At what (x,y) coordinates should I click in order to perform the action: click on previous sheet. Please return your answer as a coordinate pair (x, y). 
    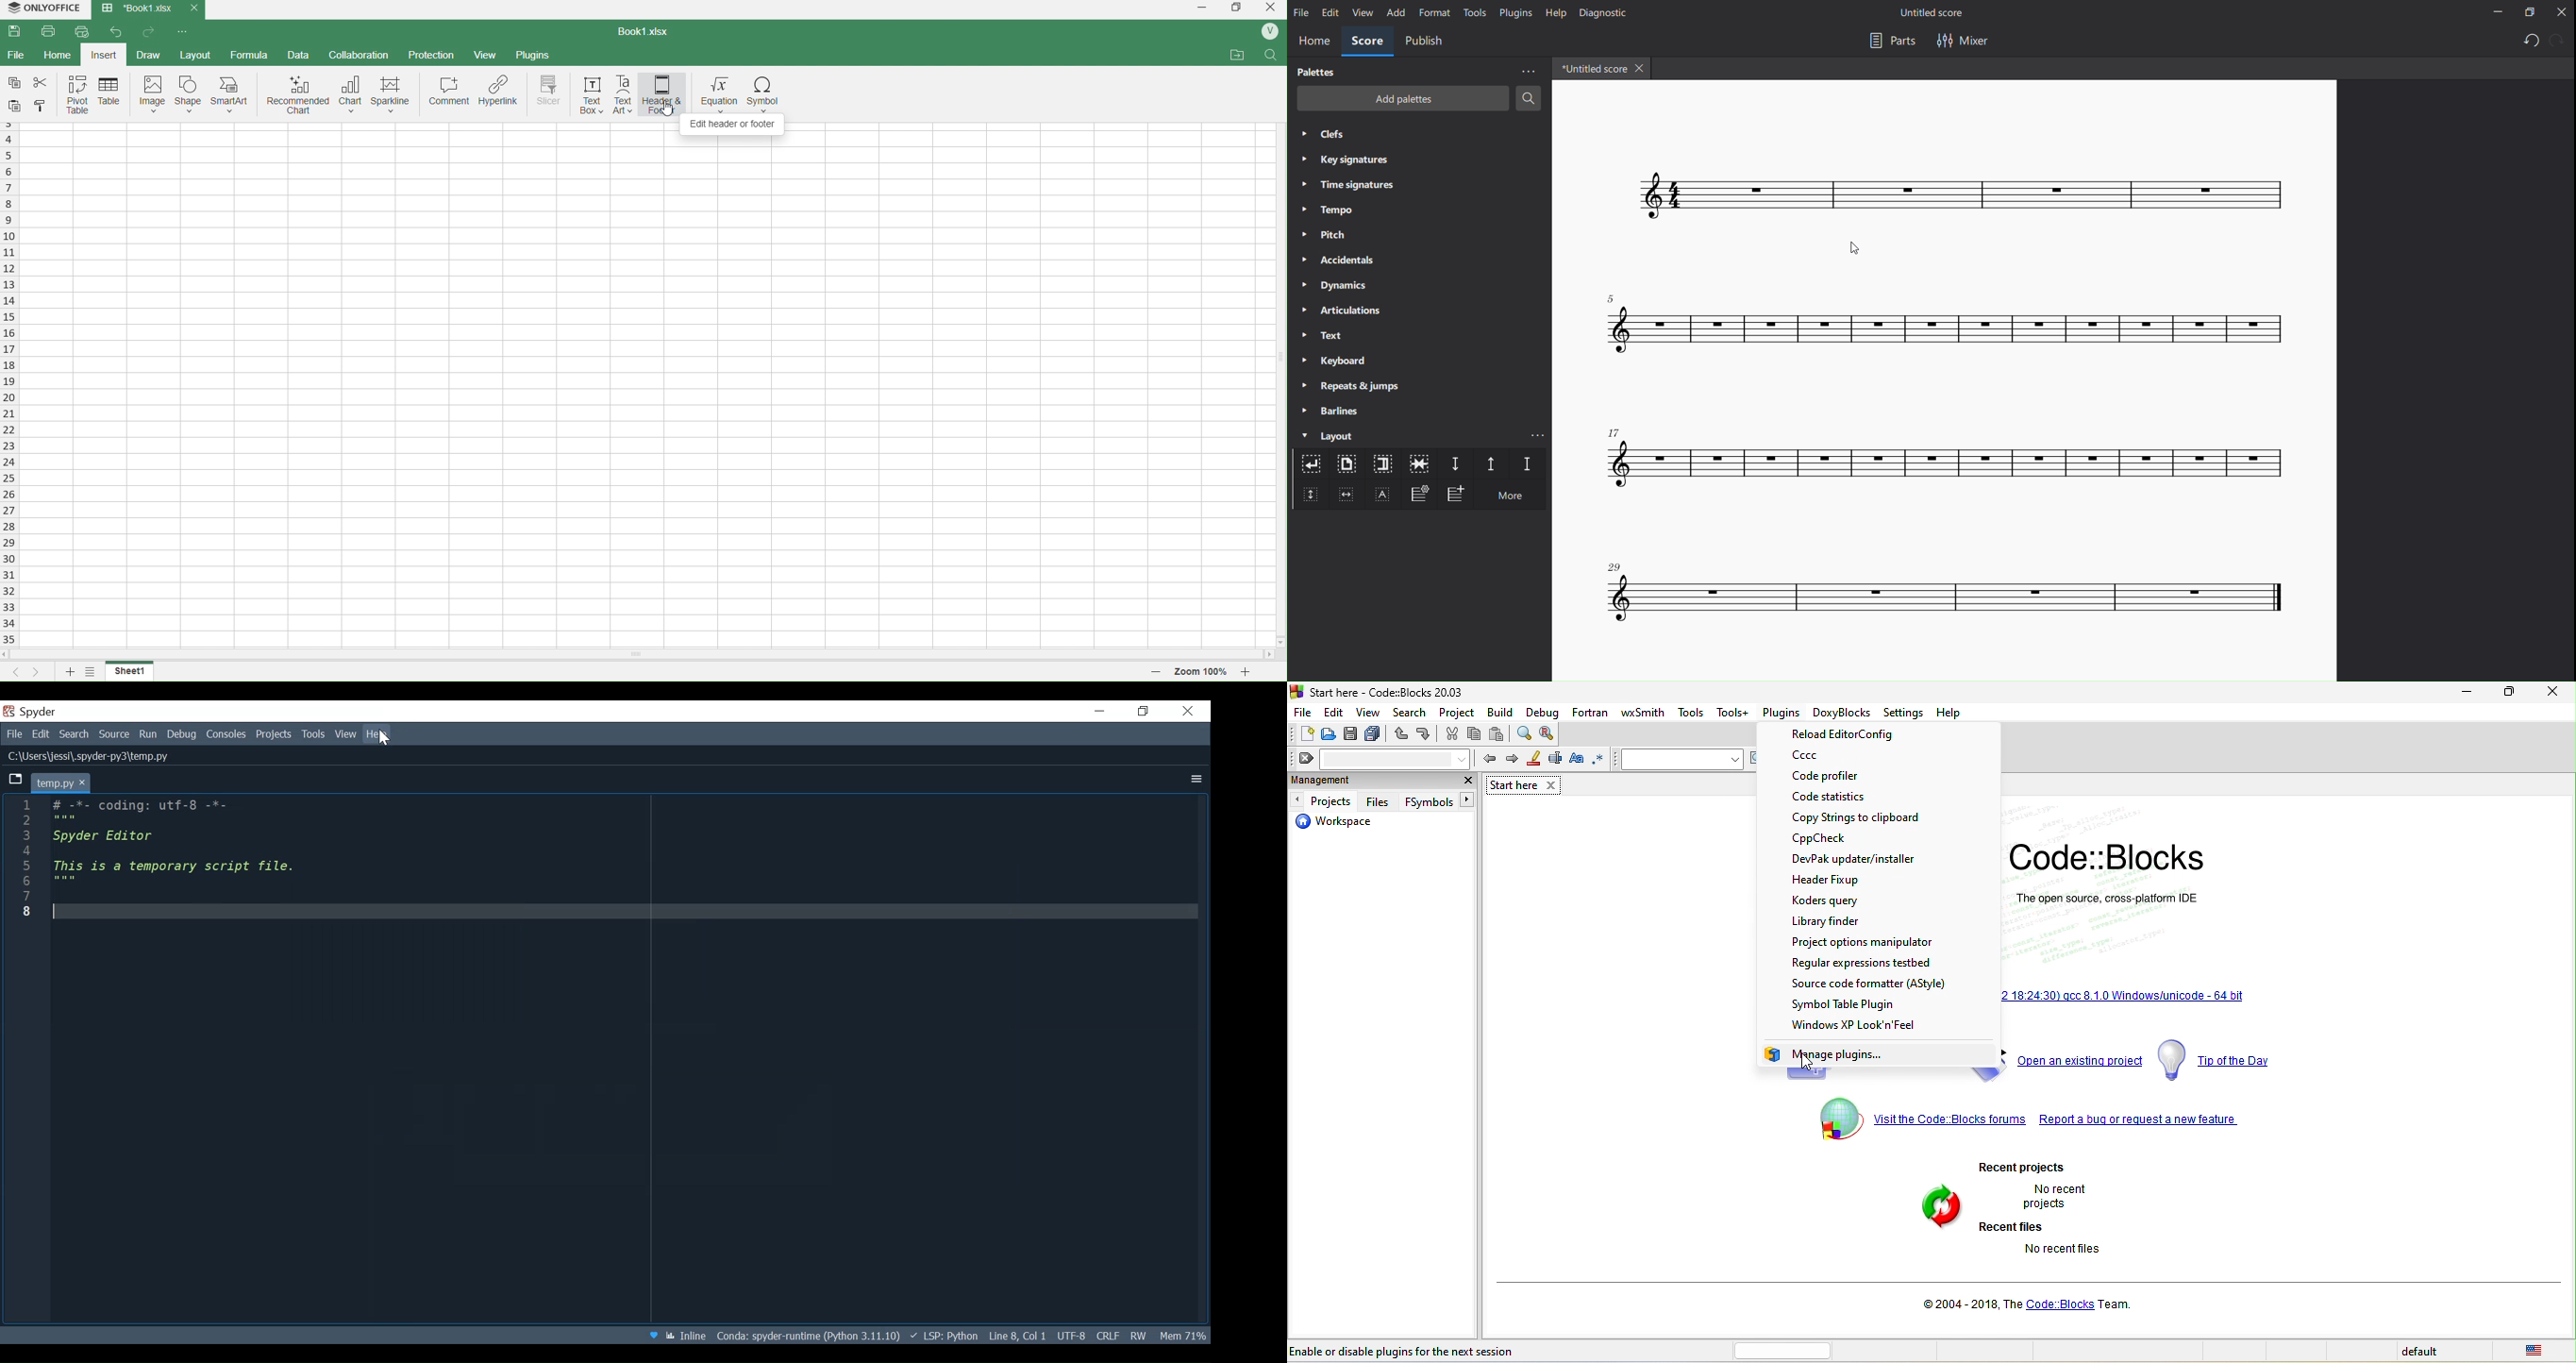
    Looking at the image, I should click on (11, 672).